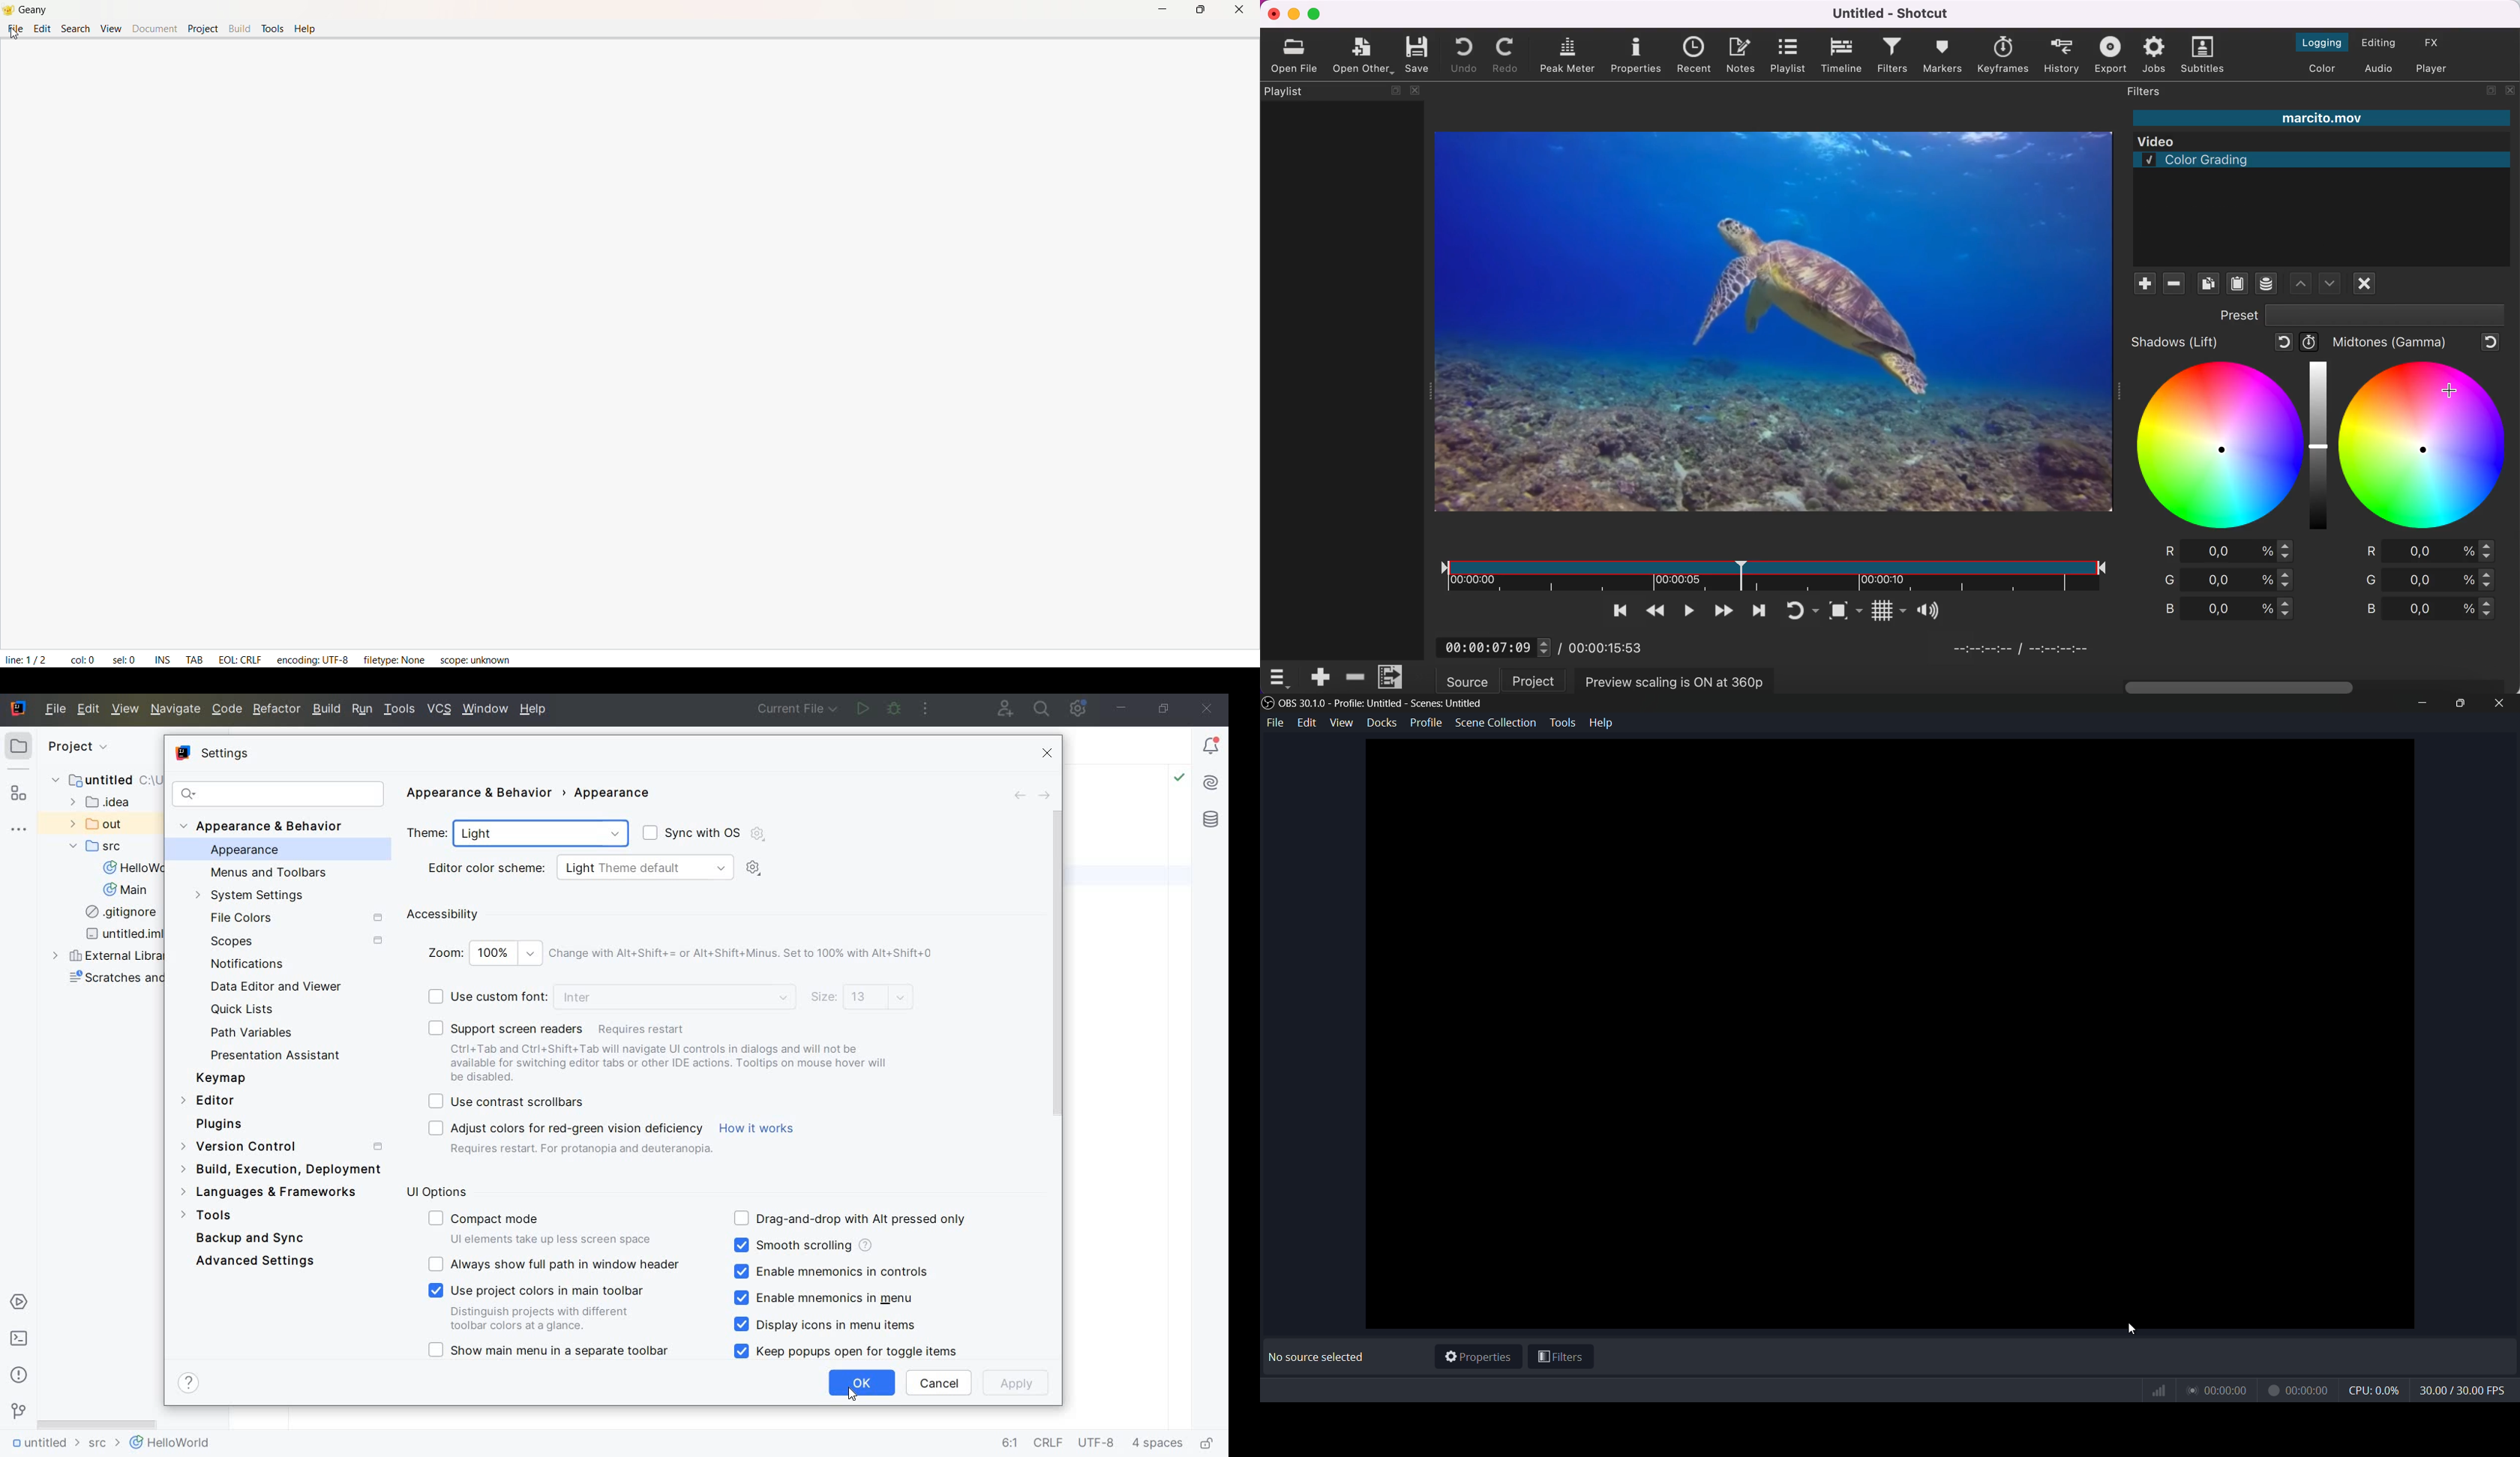 Image resolution: width=2520 pixels, height=1484 pixels. What do you see at coordinates (2204, 56) in the screenshot?
I see `subtitles` at bounding box center [2204, 56].